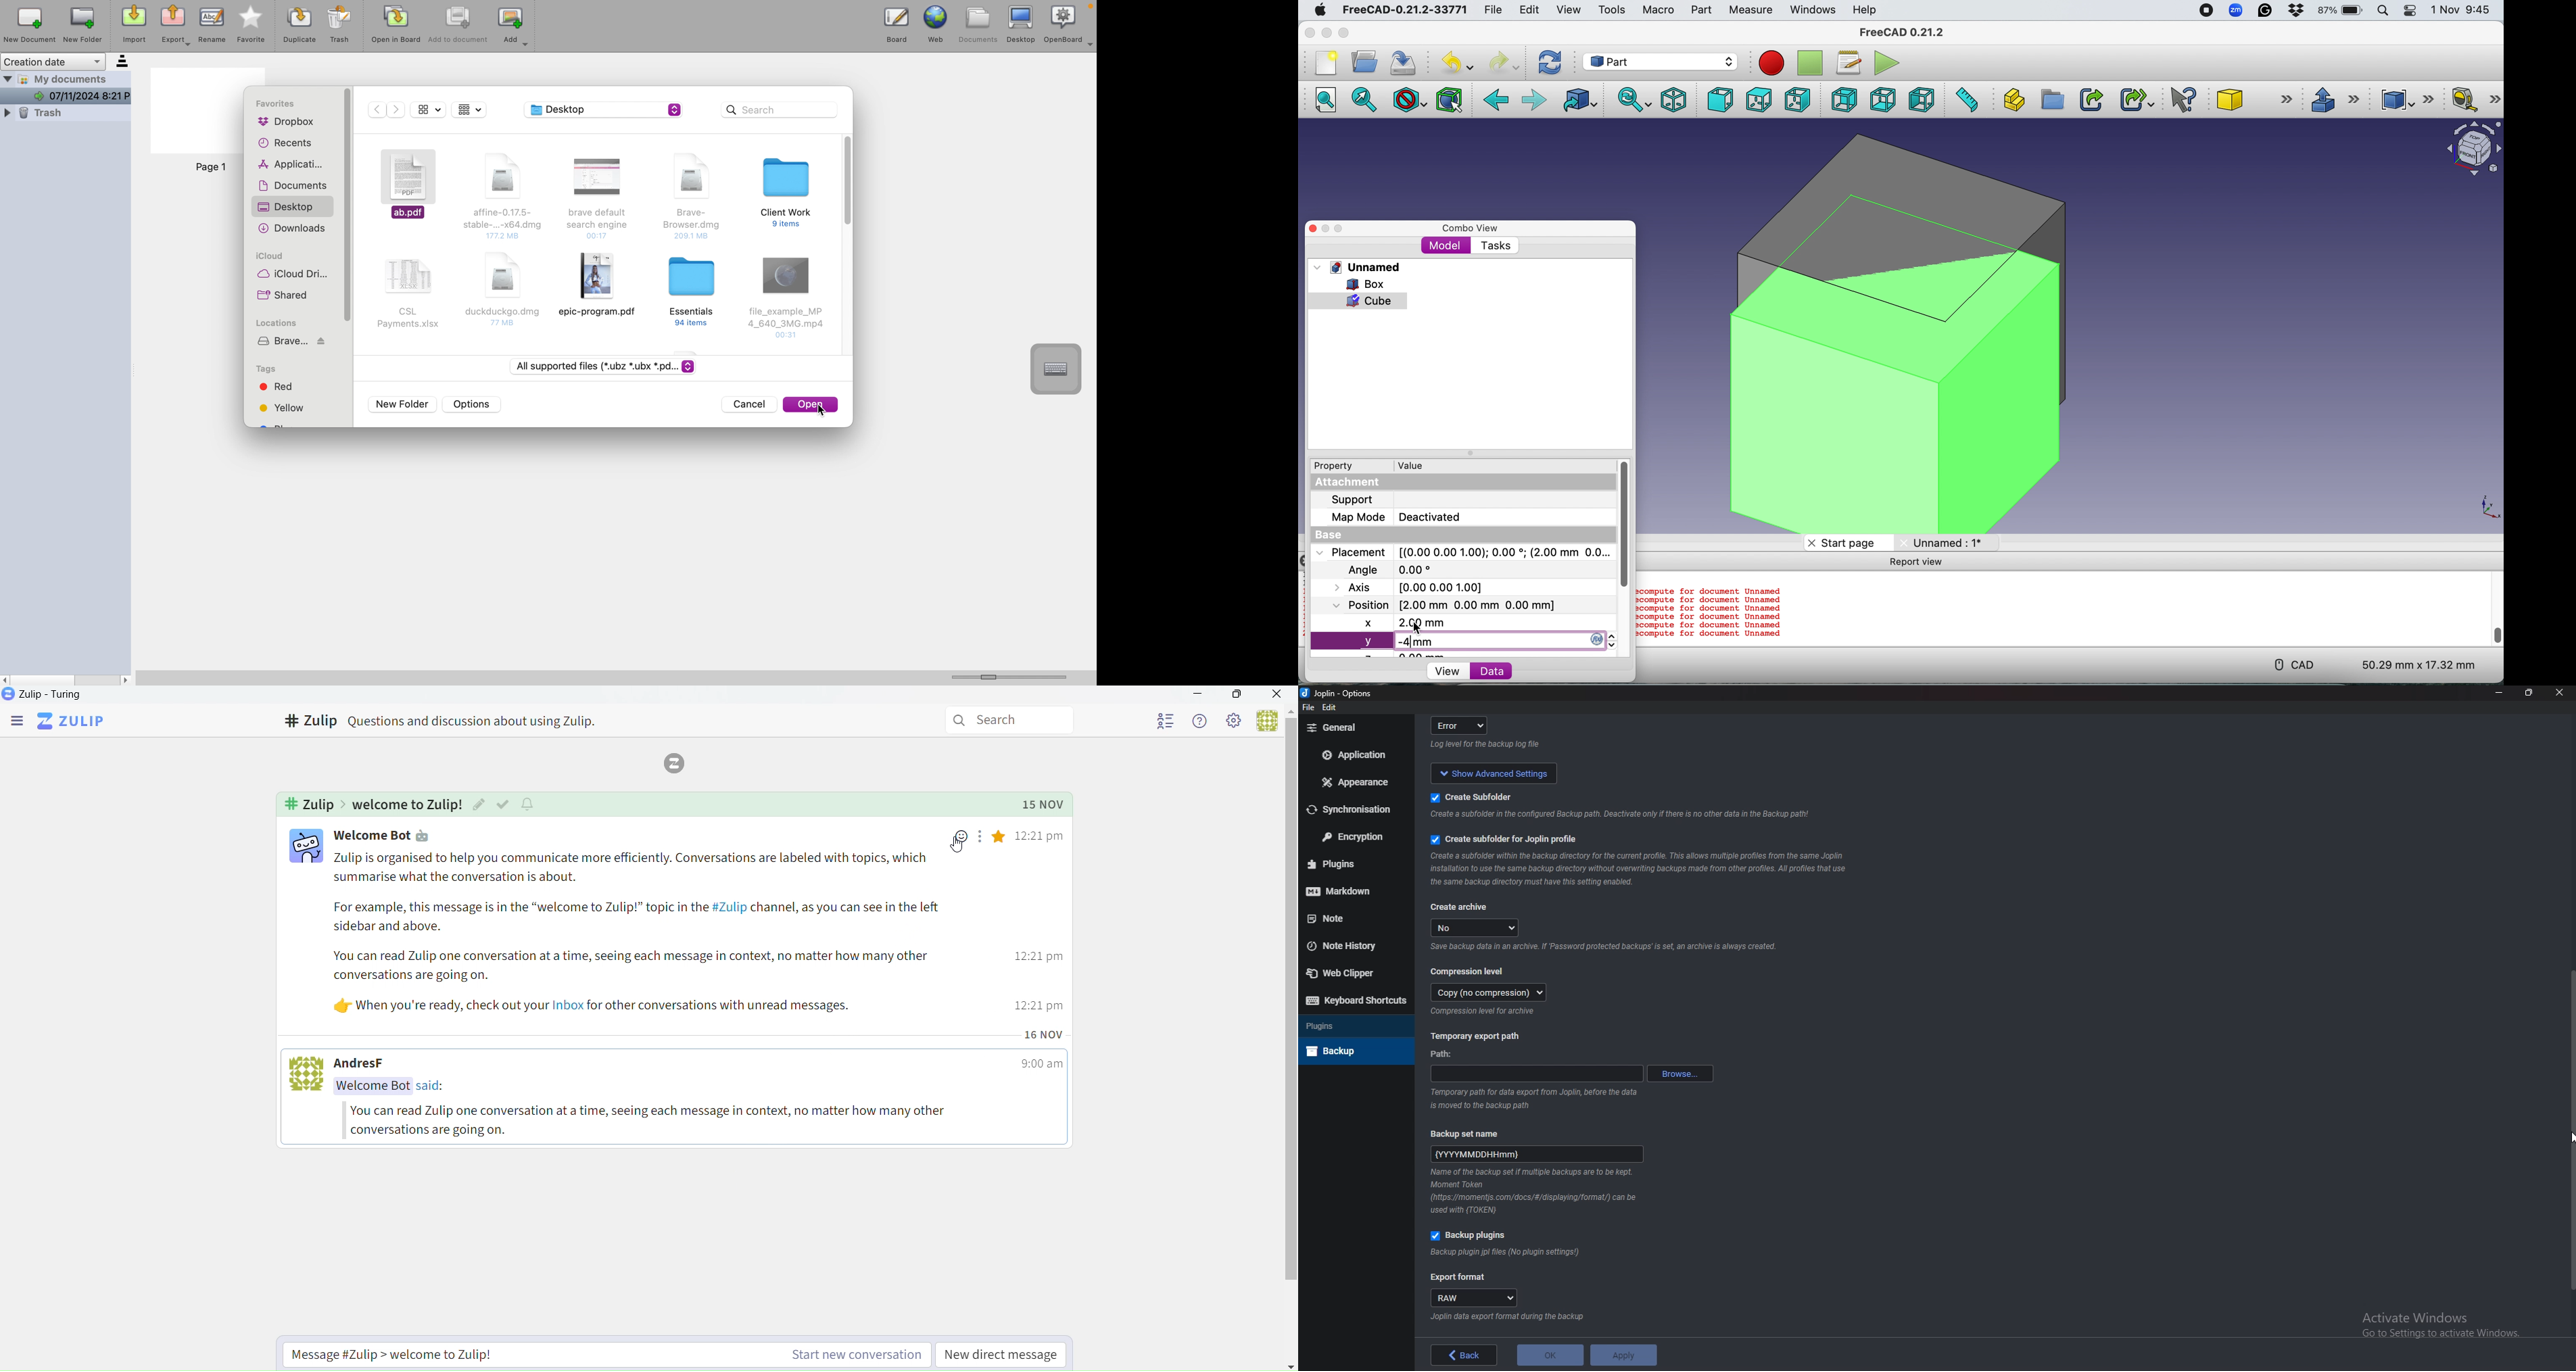 The width and height of the screenshot is (2576, 1372). I want to click on Spotlight search, so click(2385, 10).